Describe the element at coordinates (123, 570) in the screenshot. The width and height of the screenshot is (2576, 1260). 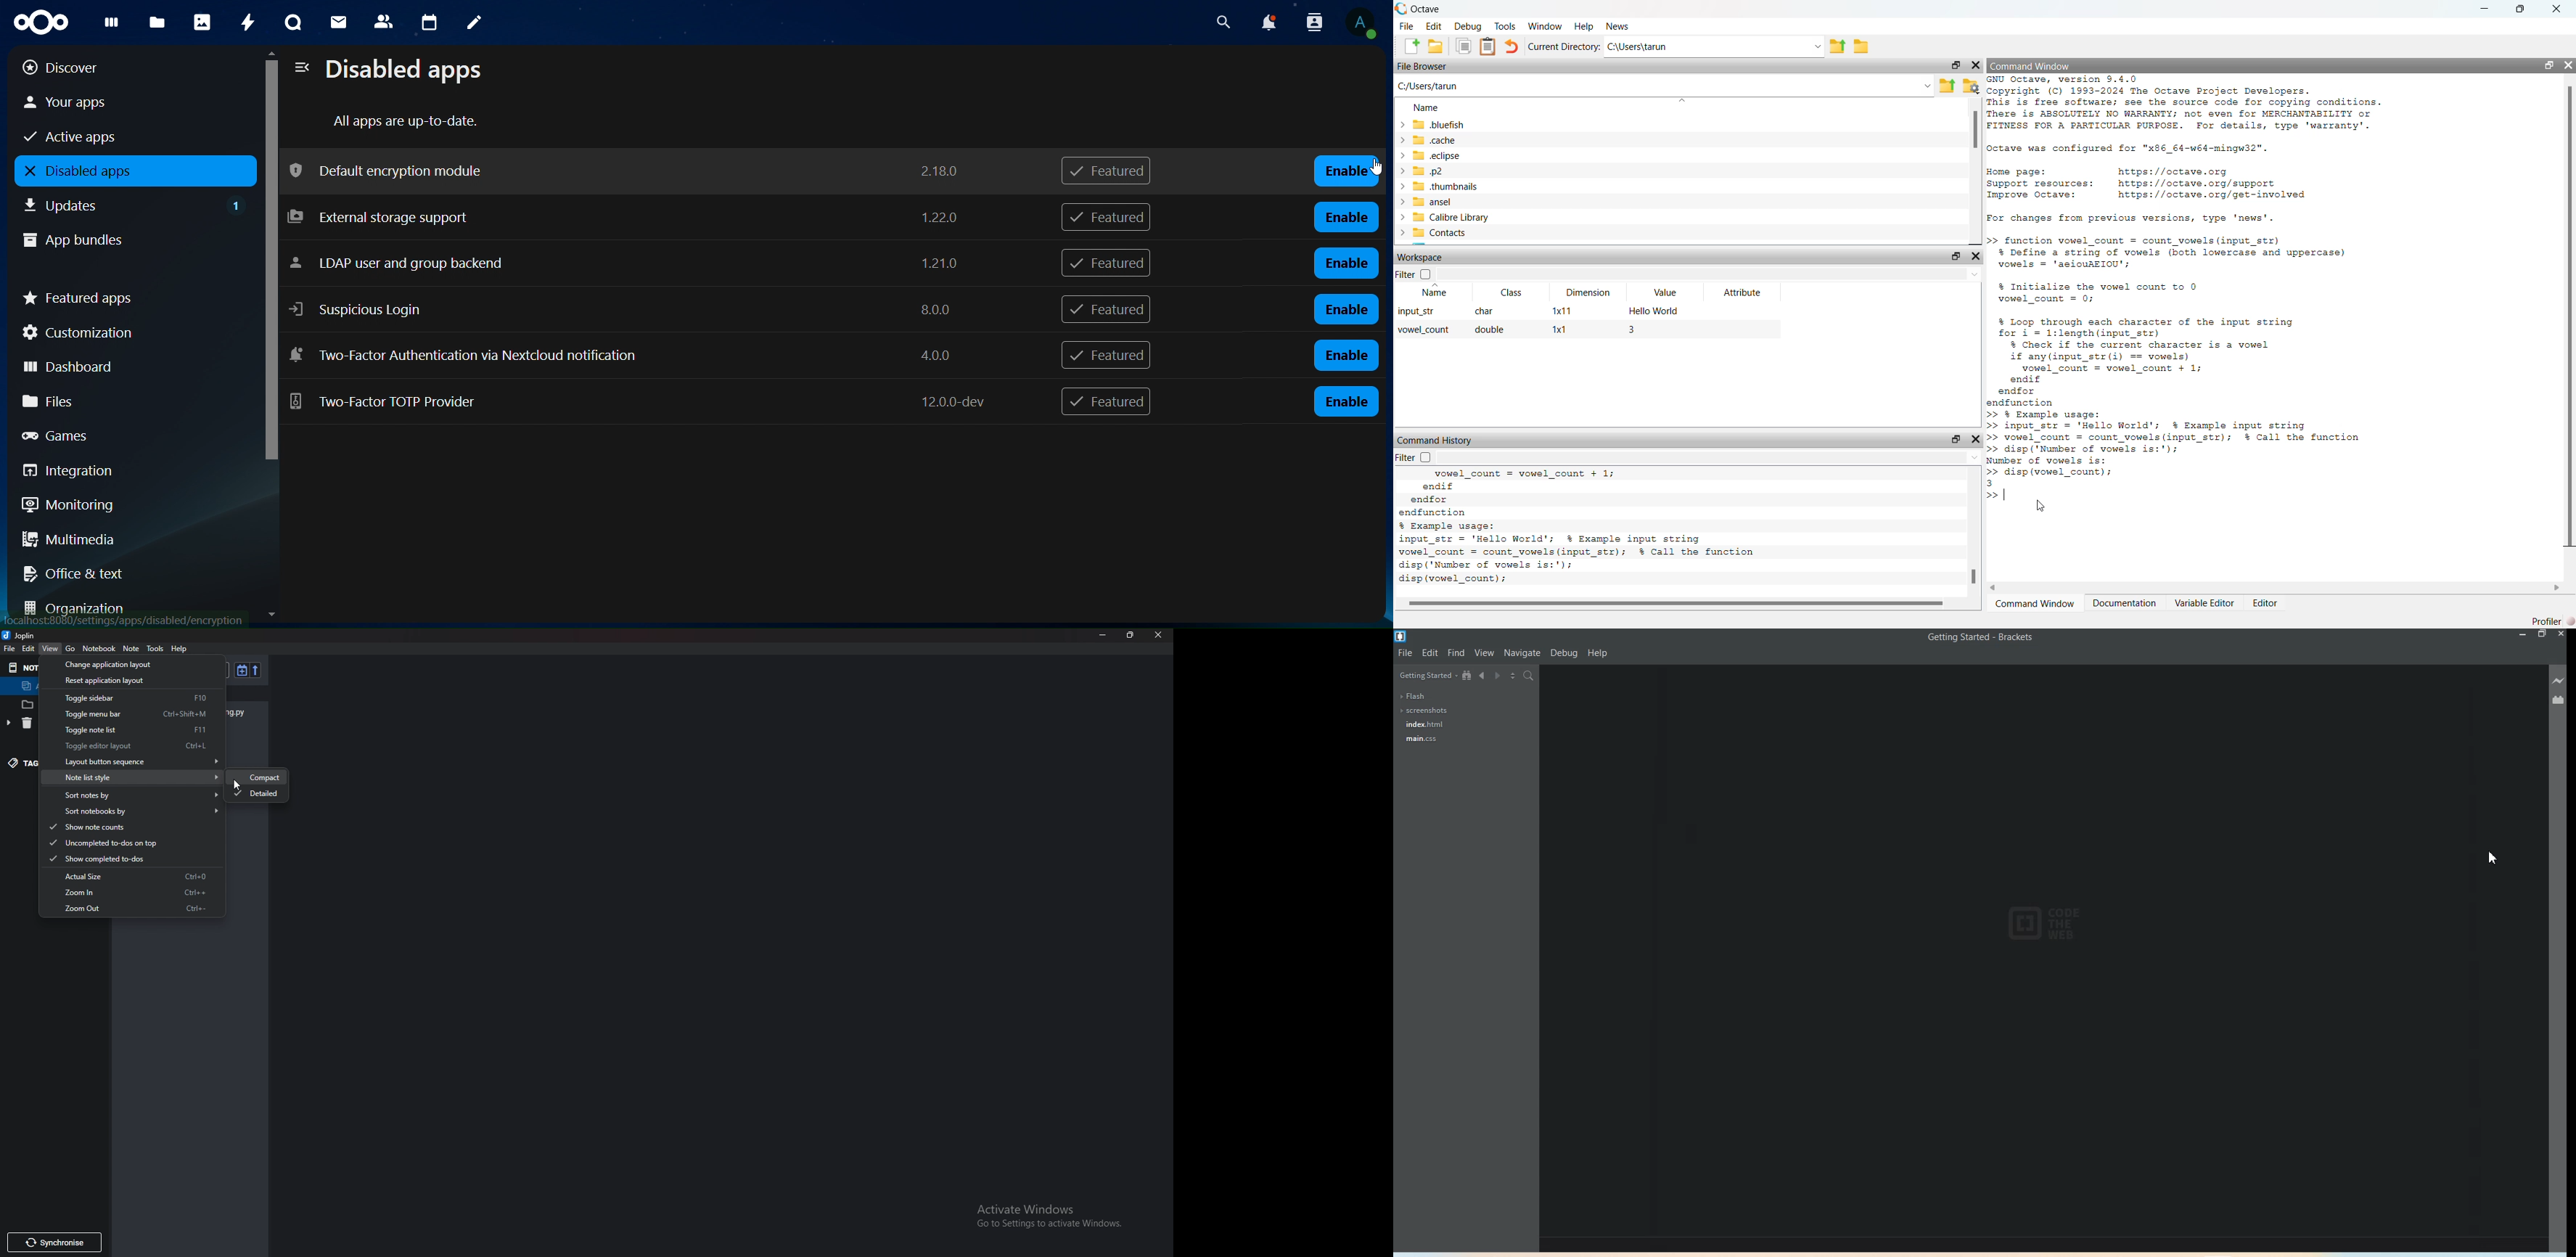
I see `office & text` at that location.